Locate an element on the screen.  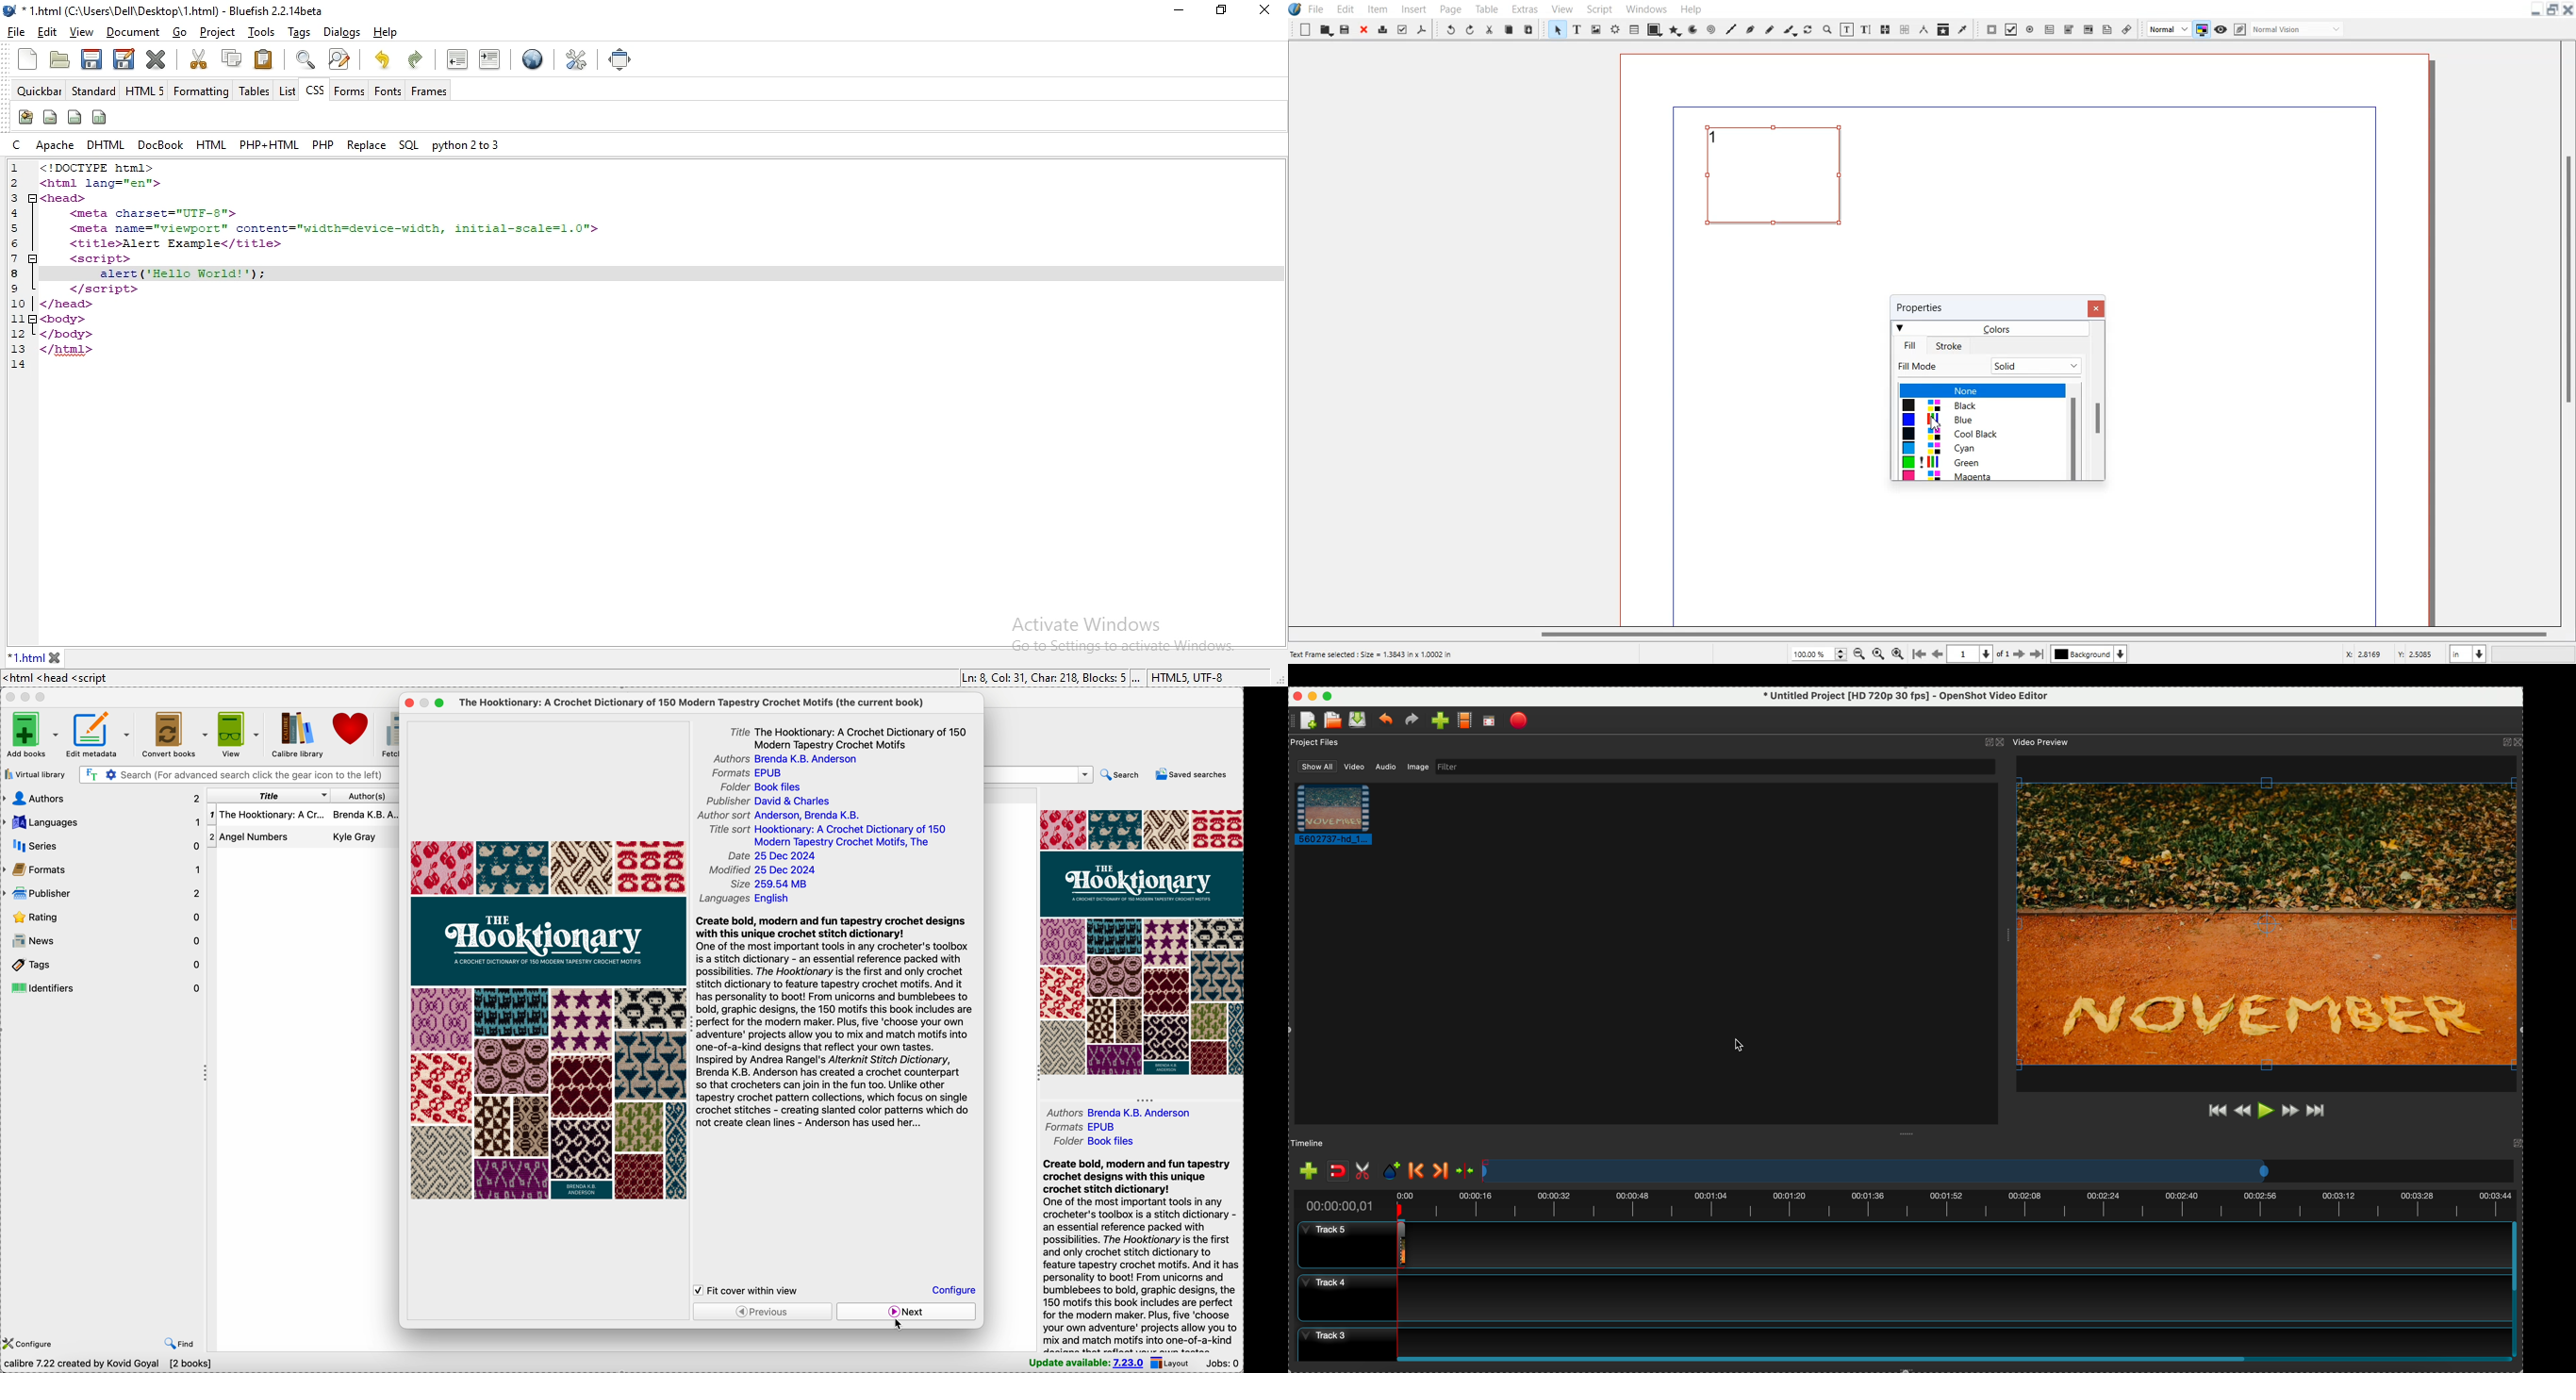
dhtml is located at coordinates (107, 142).